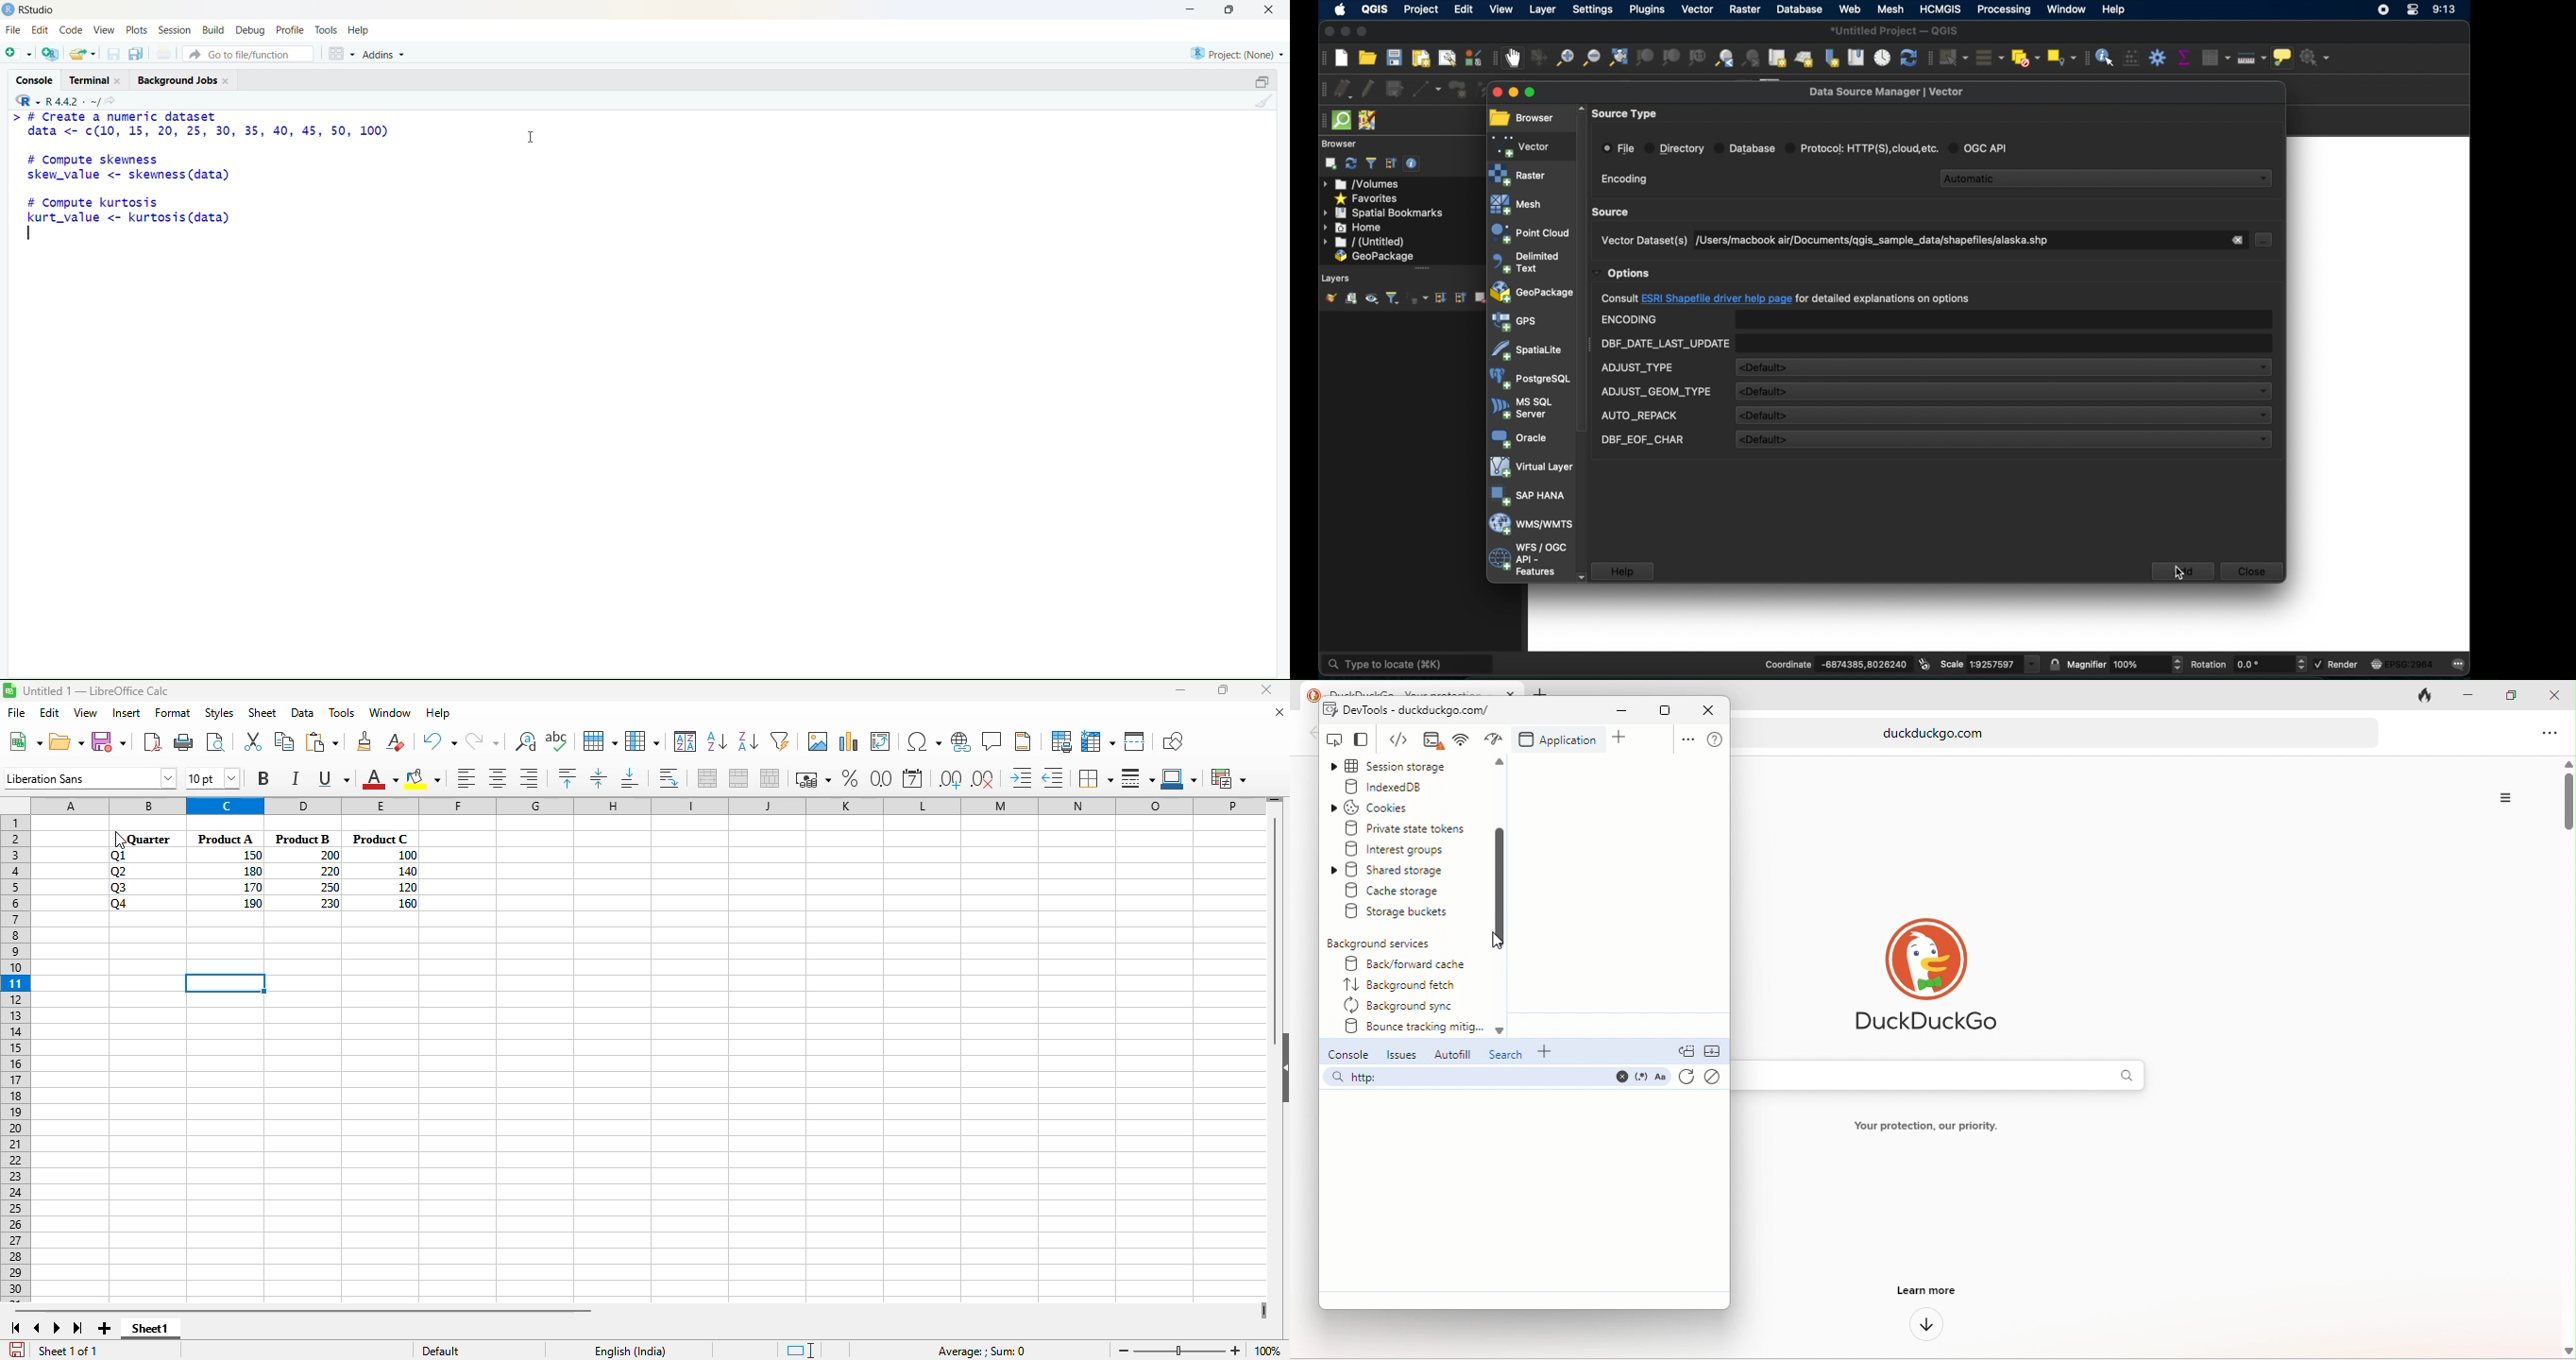 This screenshot has height=1372, width=2576. What do you see at coordinates (2126, 662) in the screenshot?
I see `magnifier` at bounding box center [2126, 662].